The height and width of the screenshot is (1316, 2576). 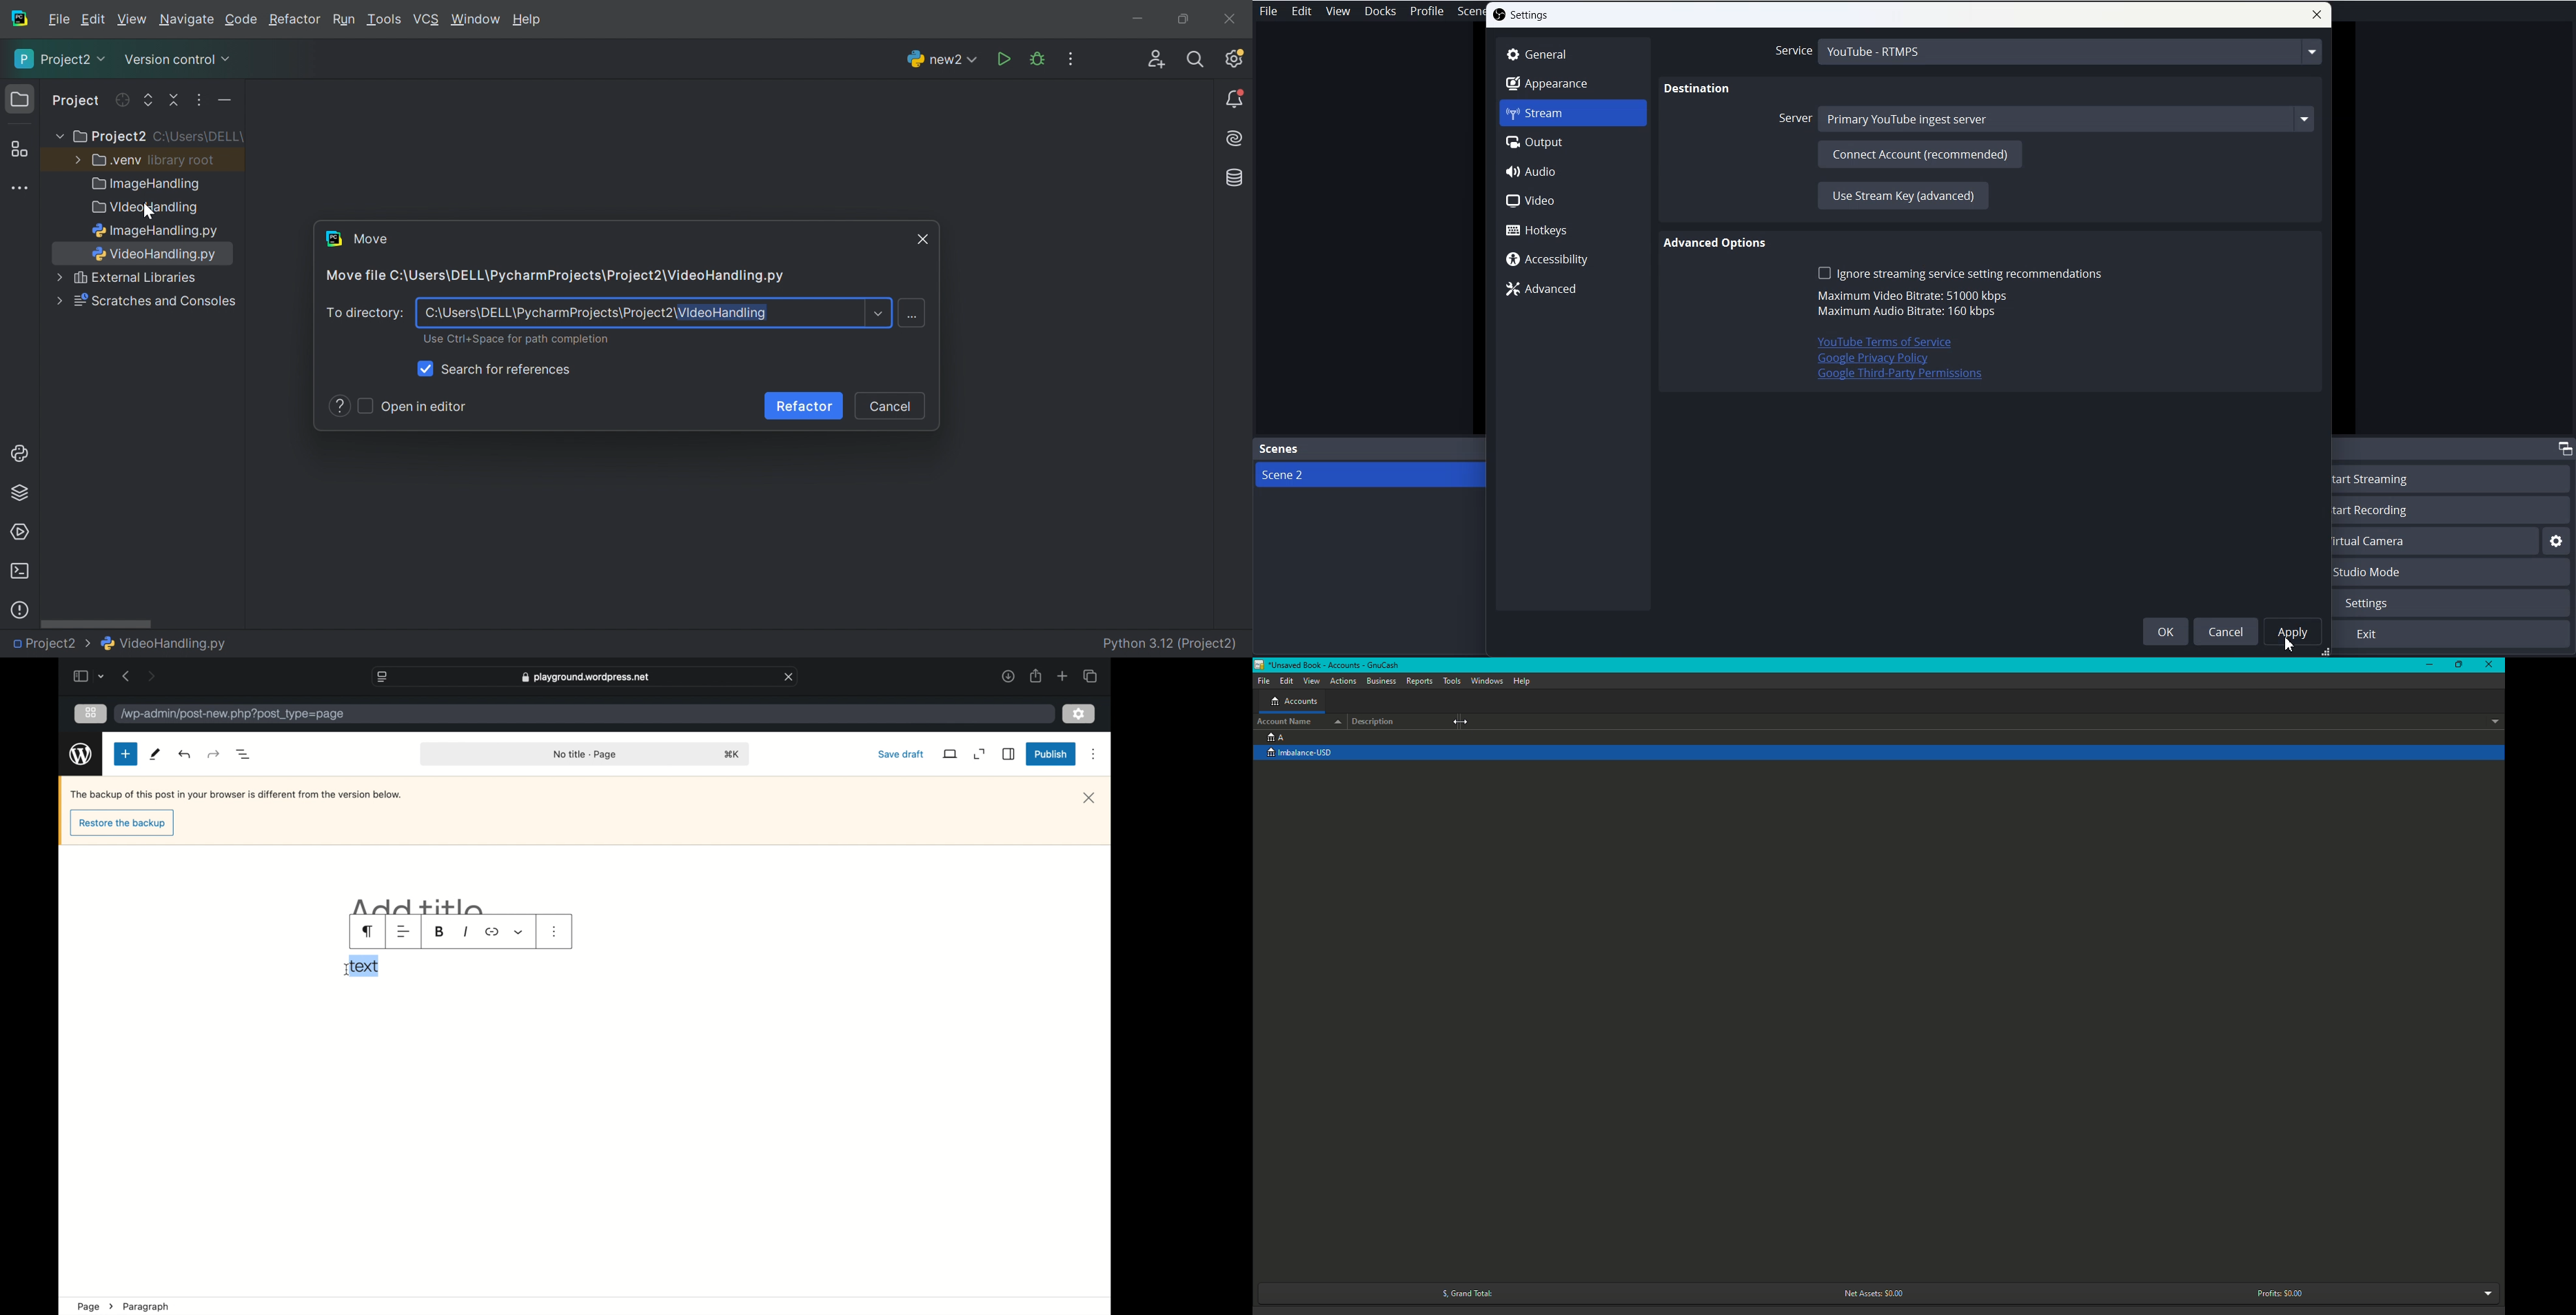 I want to click on Advanced options, so click(x=1717, y=243).